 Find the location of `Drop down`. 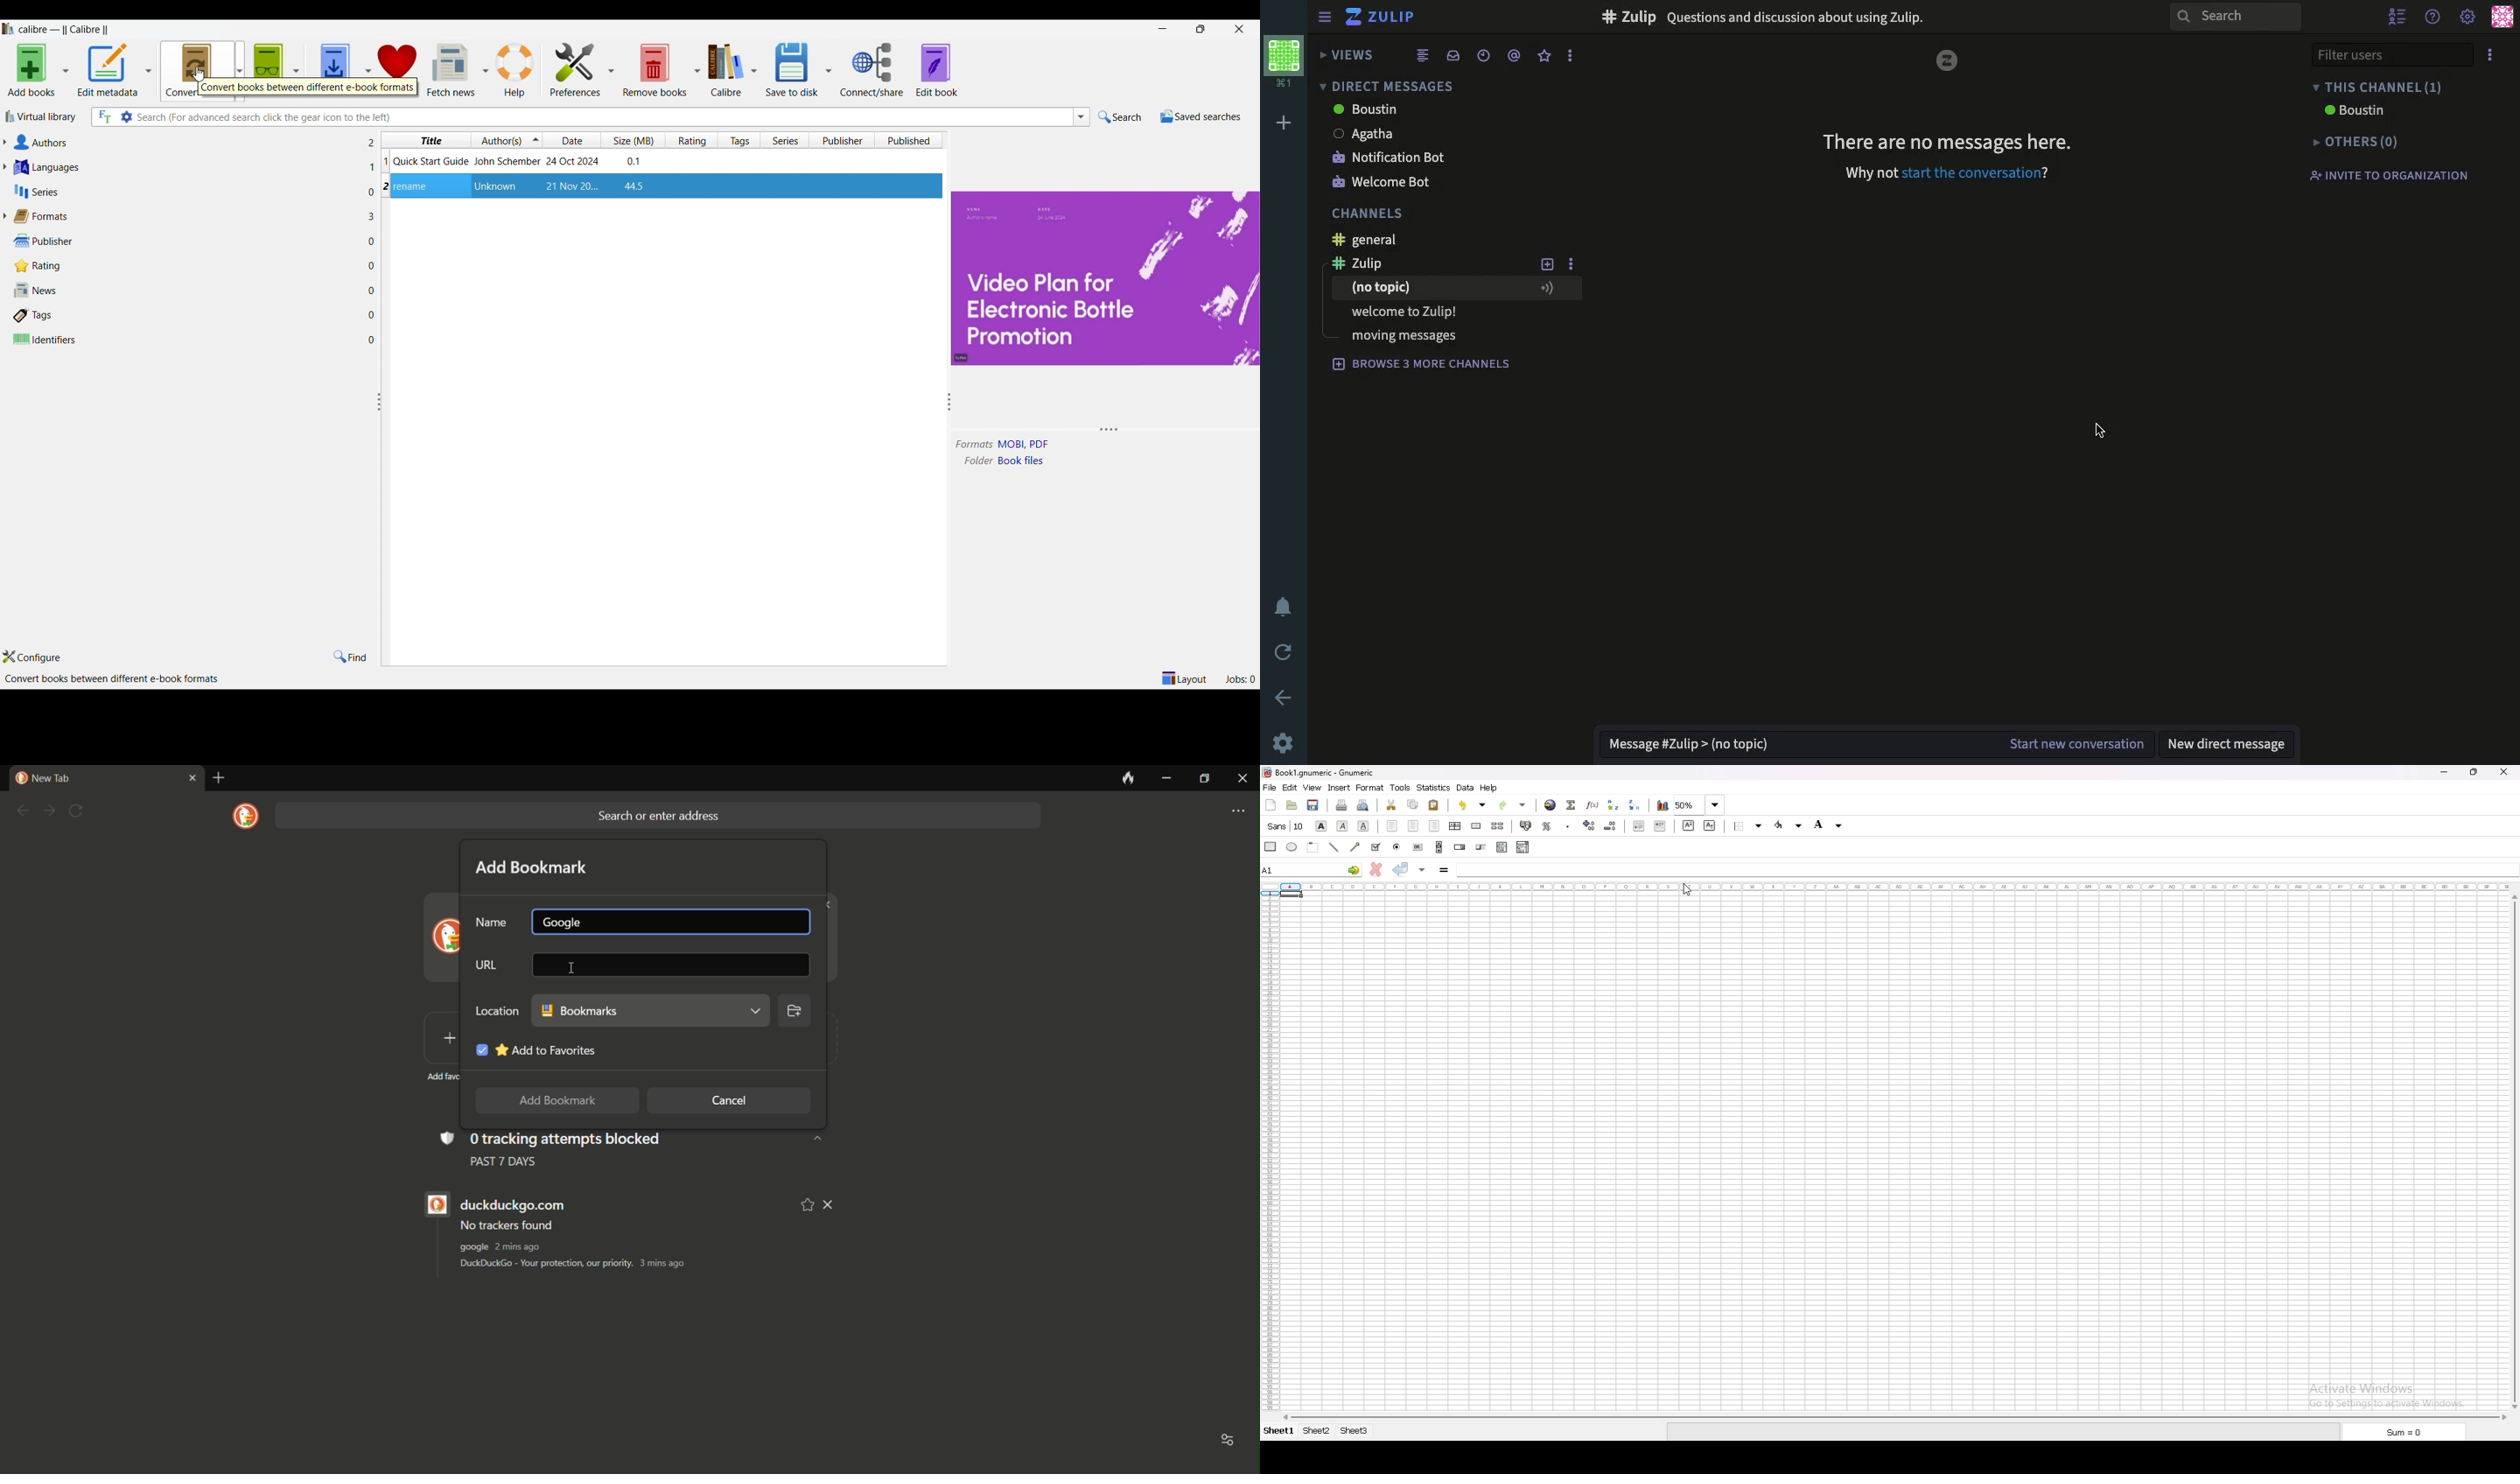

Drop down is located at coordinates (1715, 805).